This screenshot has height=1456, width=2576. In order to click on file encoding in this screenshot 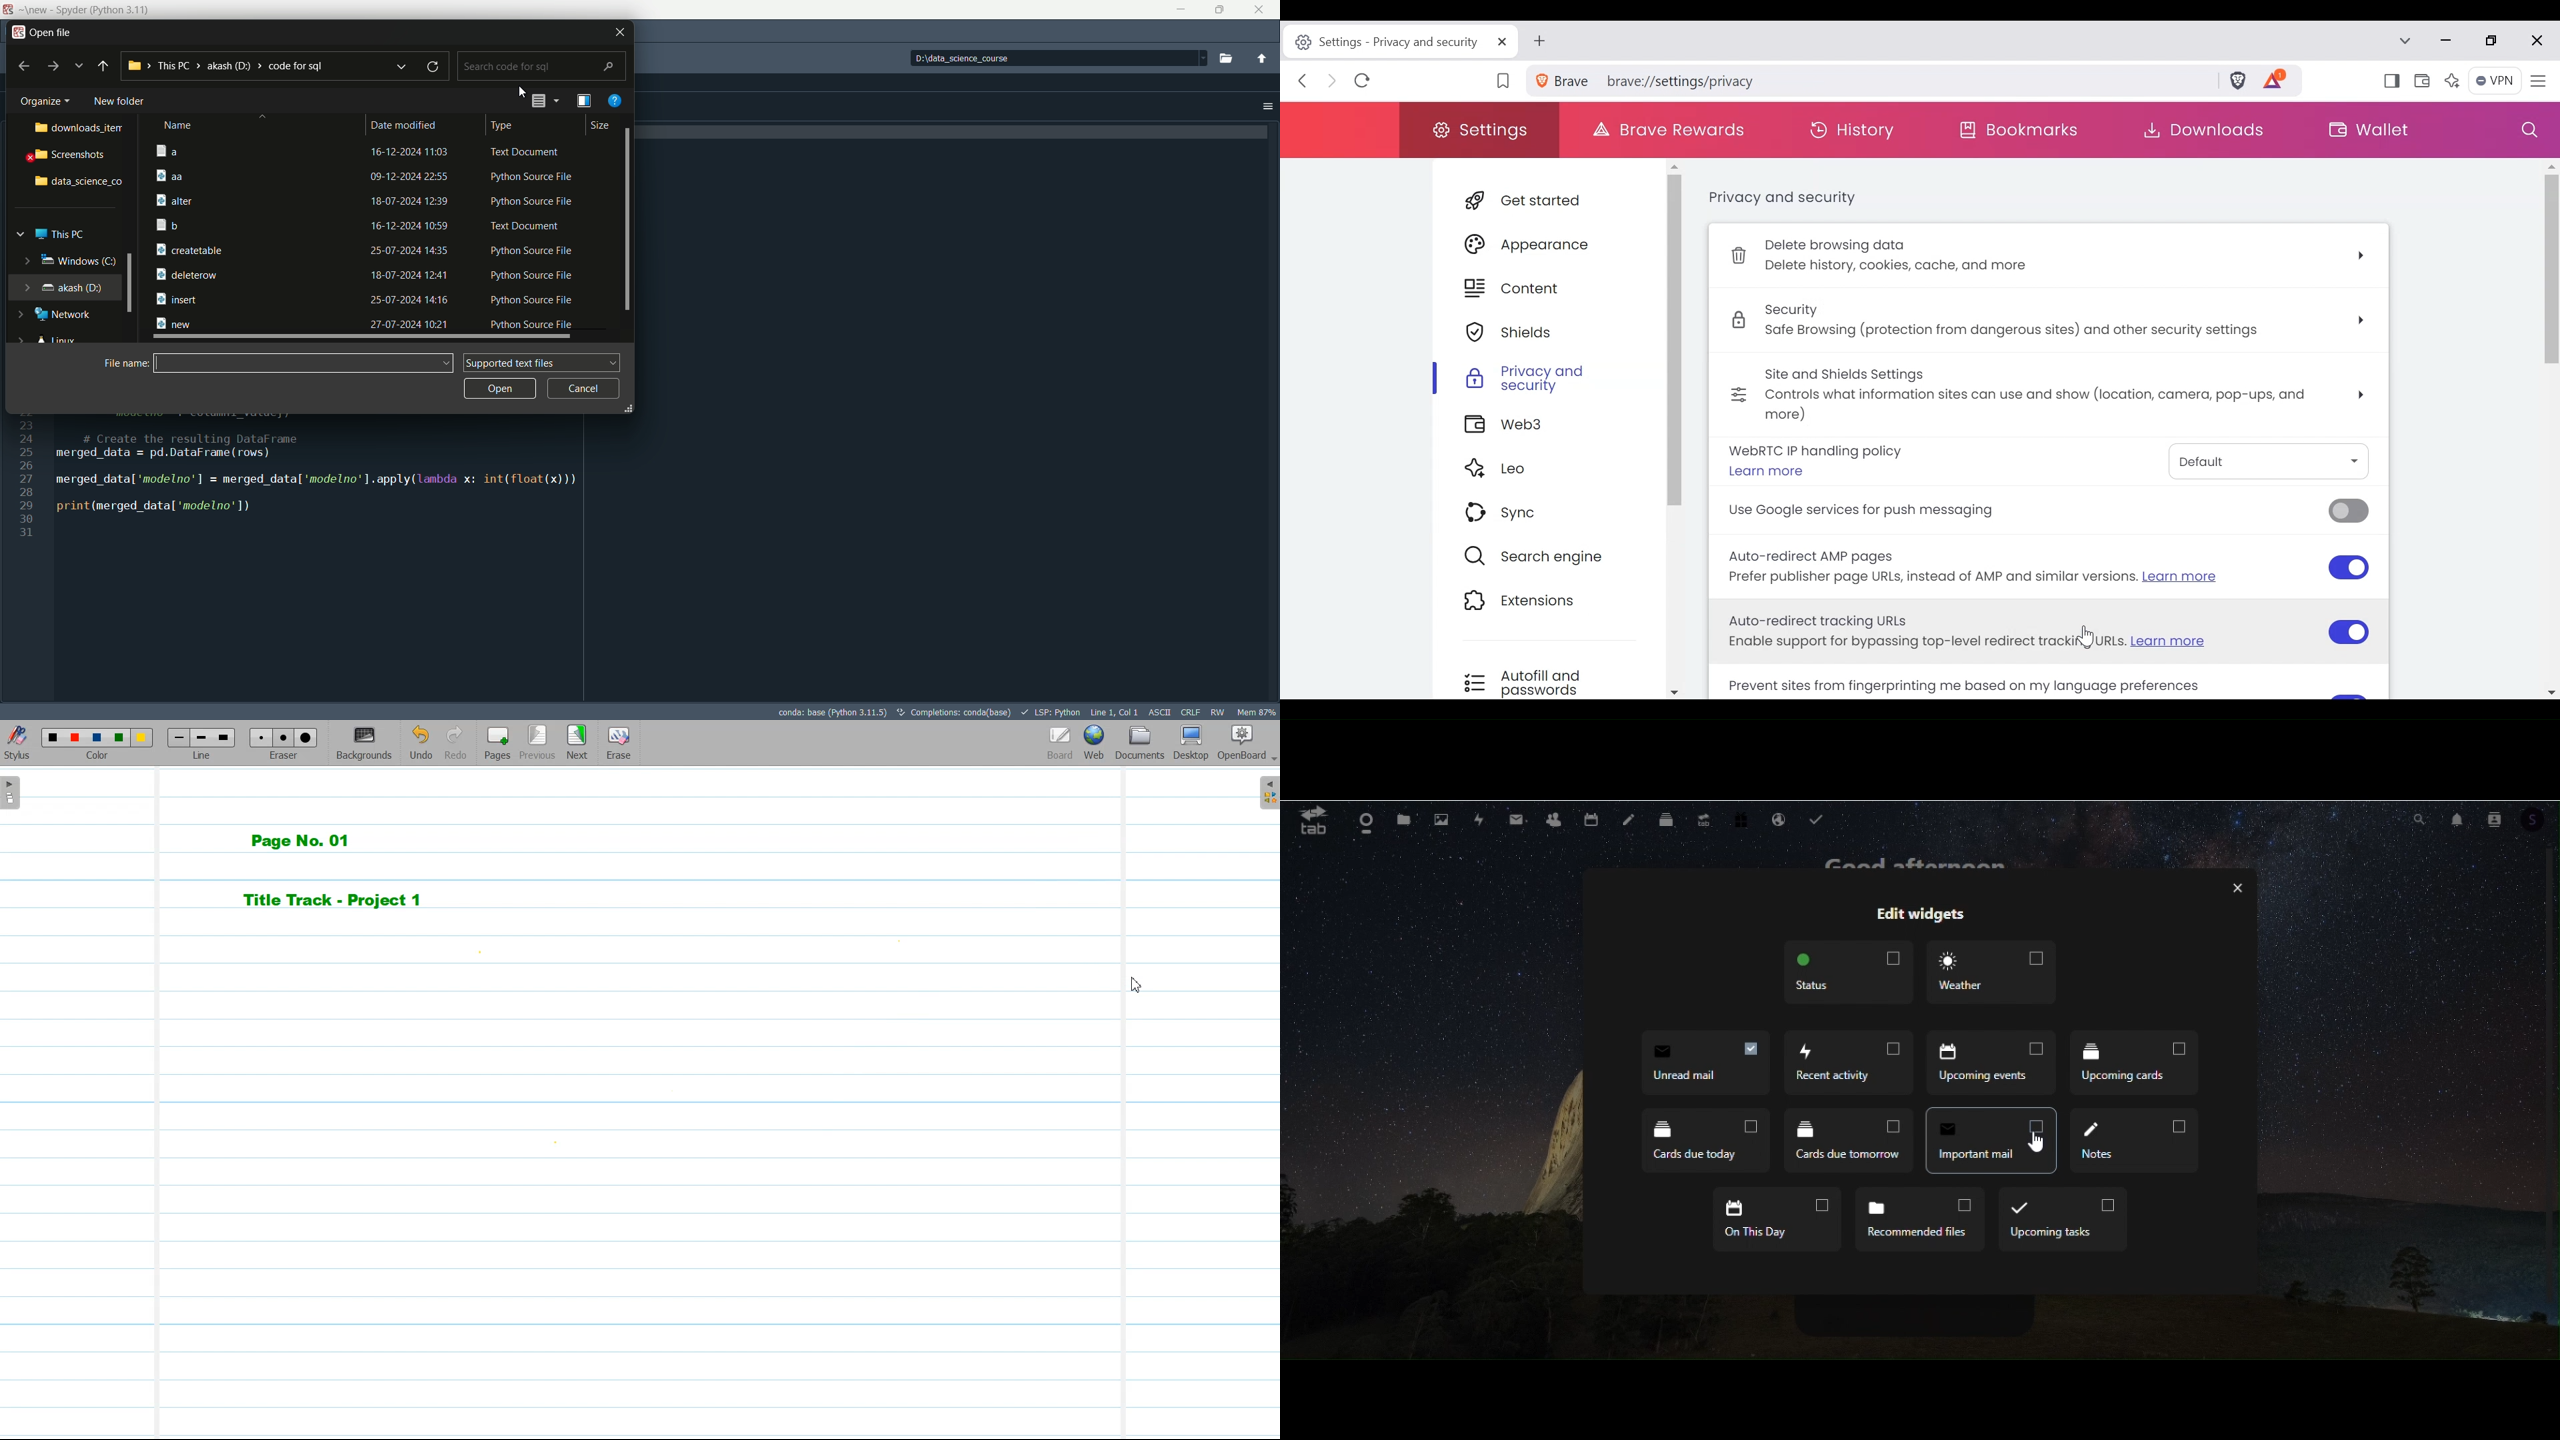, I will do `click(1162, 711)`.